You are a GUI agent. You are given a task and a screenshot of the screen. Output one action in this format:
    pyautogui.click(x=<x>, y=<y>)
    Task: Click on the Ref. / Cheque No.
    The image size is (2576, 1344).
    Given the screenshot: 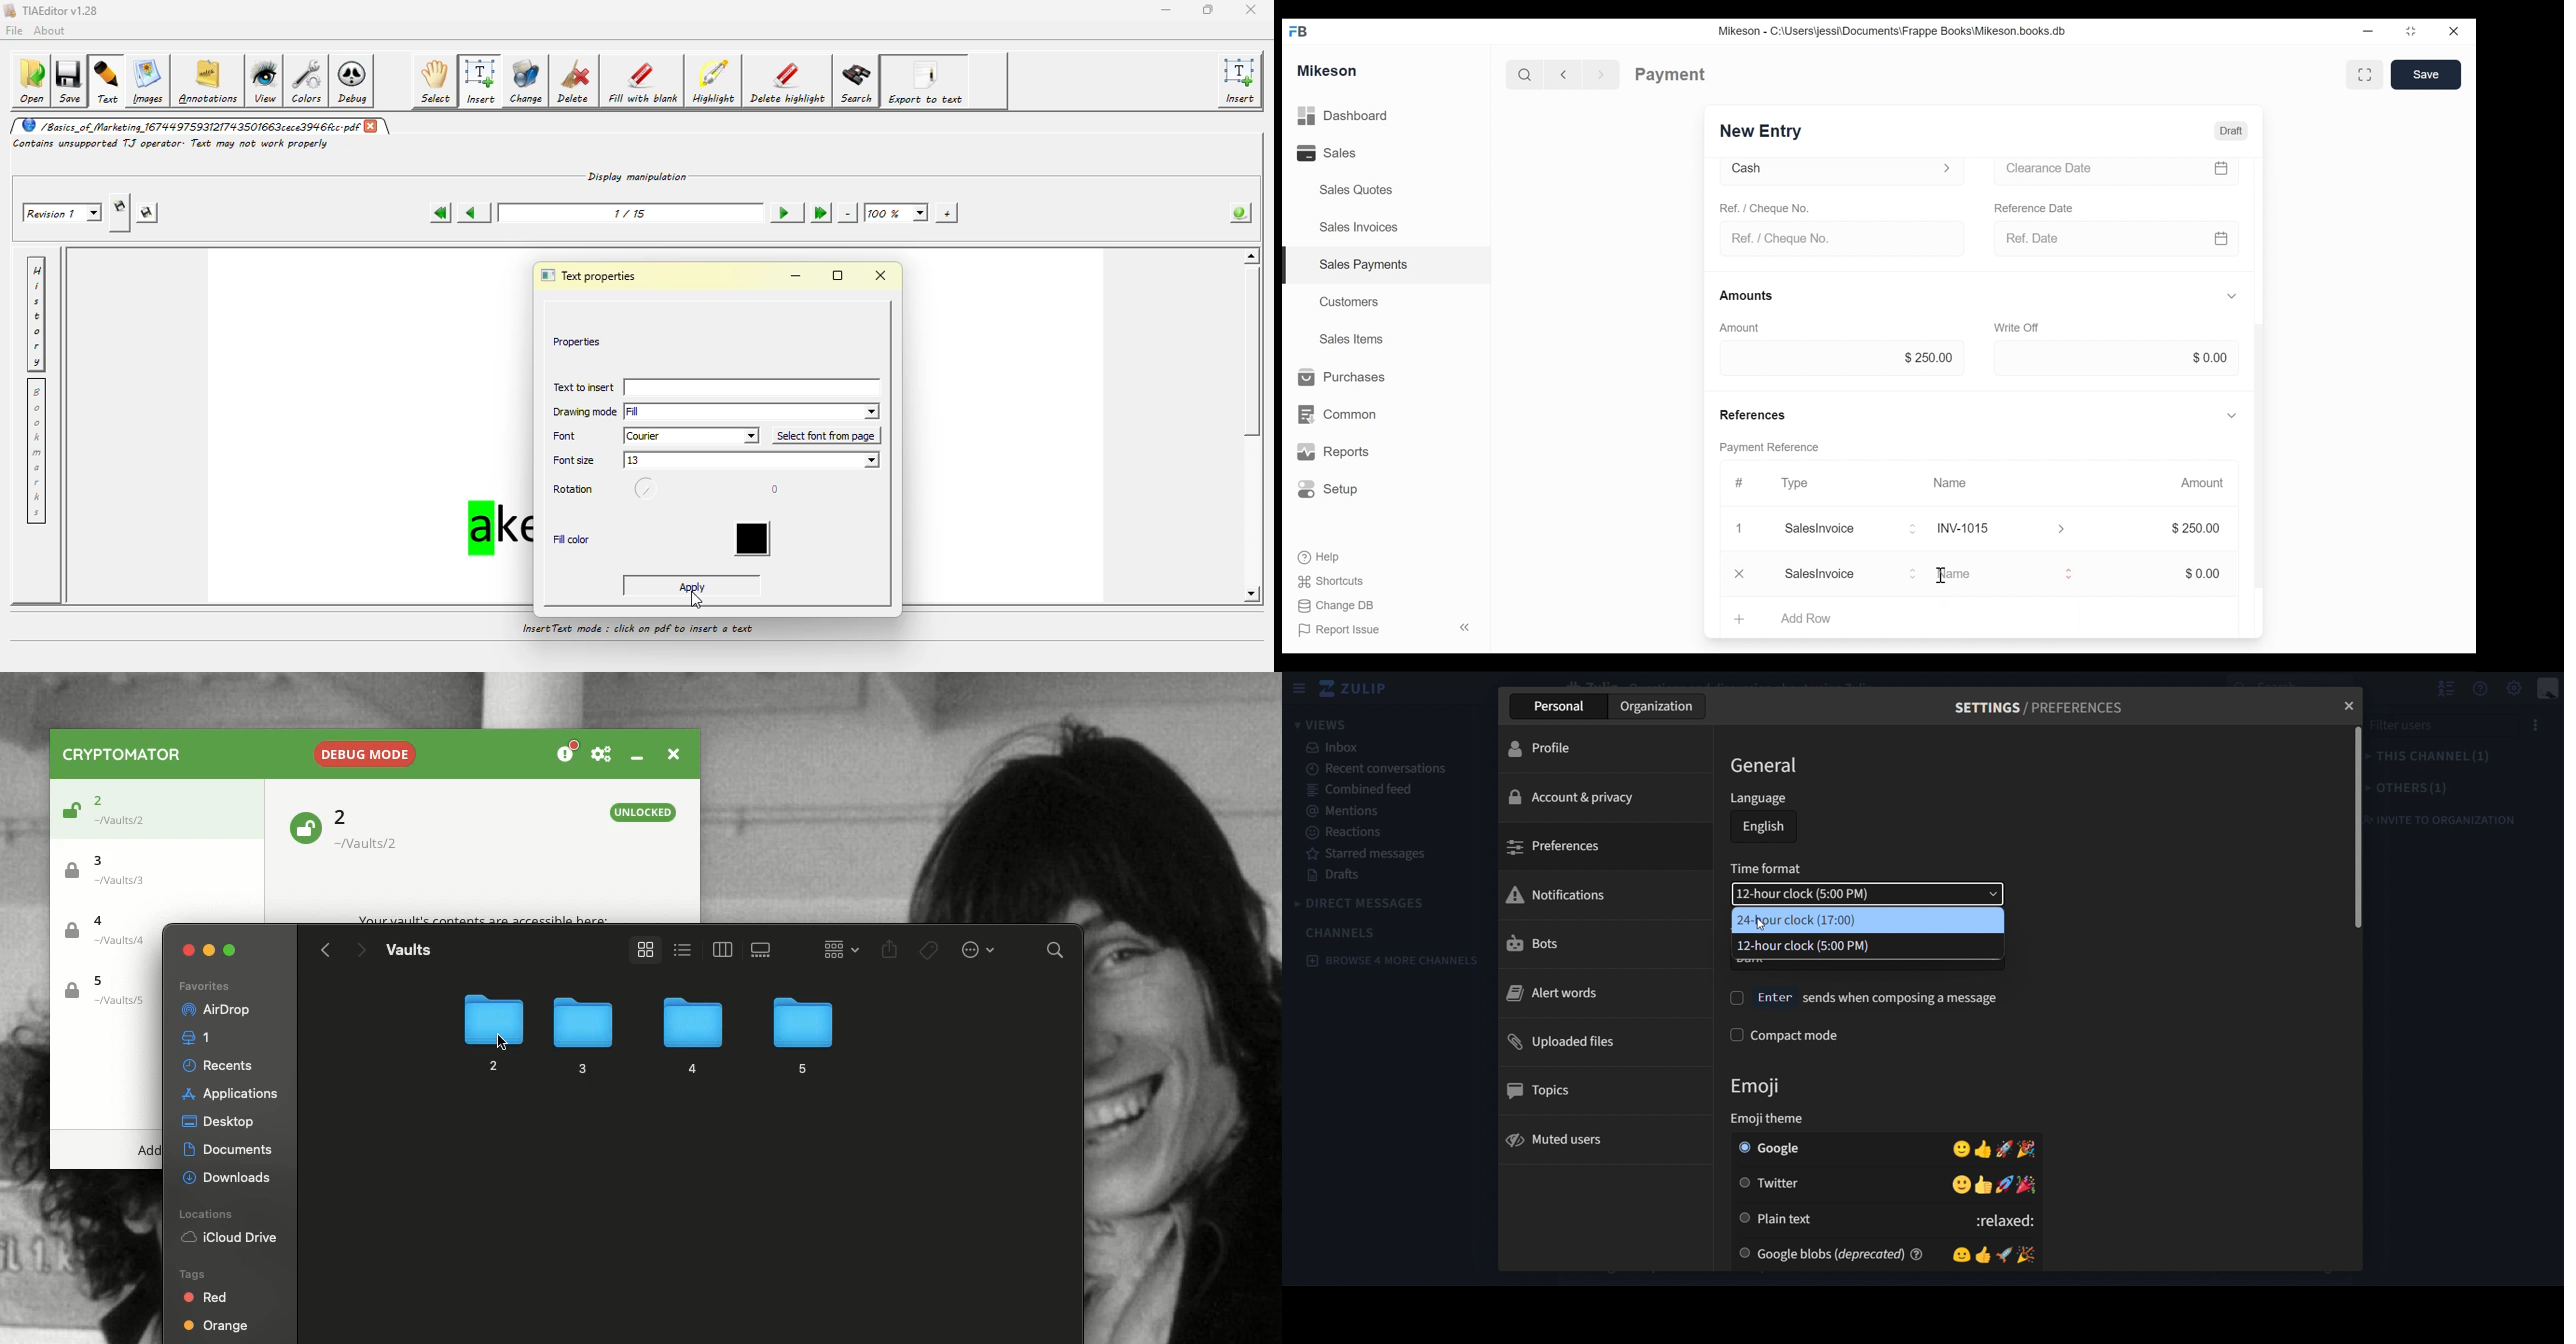 What is the action you would take?
    pyautogui.click(x=1838, y=238)
    